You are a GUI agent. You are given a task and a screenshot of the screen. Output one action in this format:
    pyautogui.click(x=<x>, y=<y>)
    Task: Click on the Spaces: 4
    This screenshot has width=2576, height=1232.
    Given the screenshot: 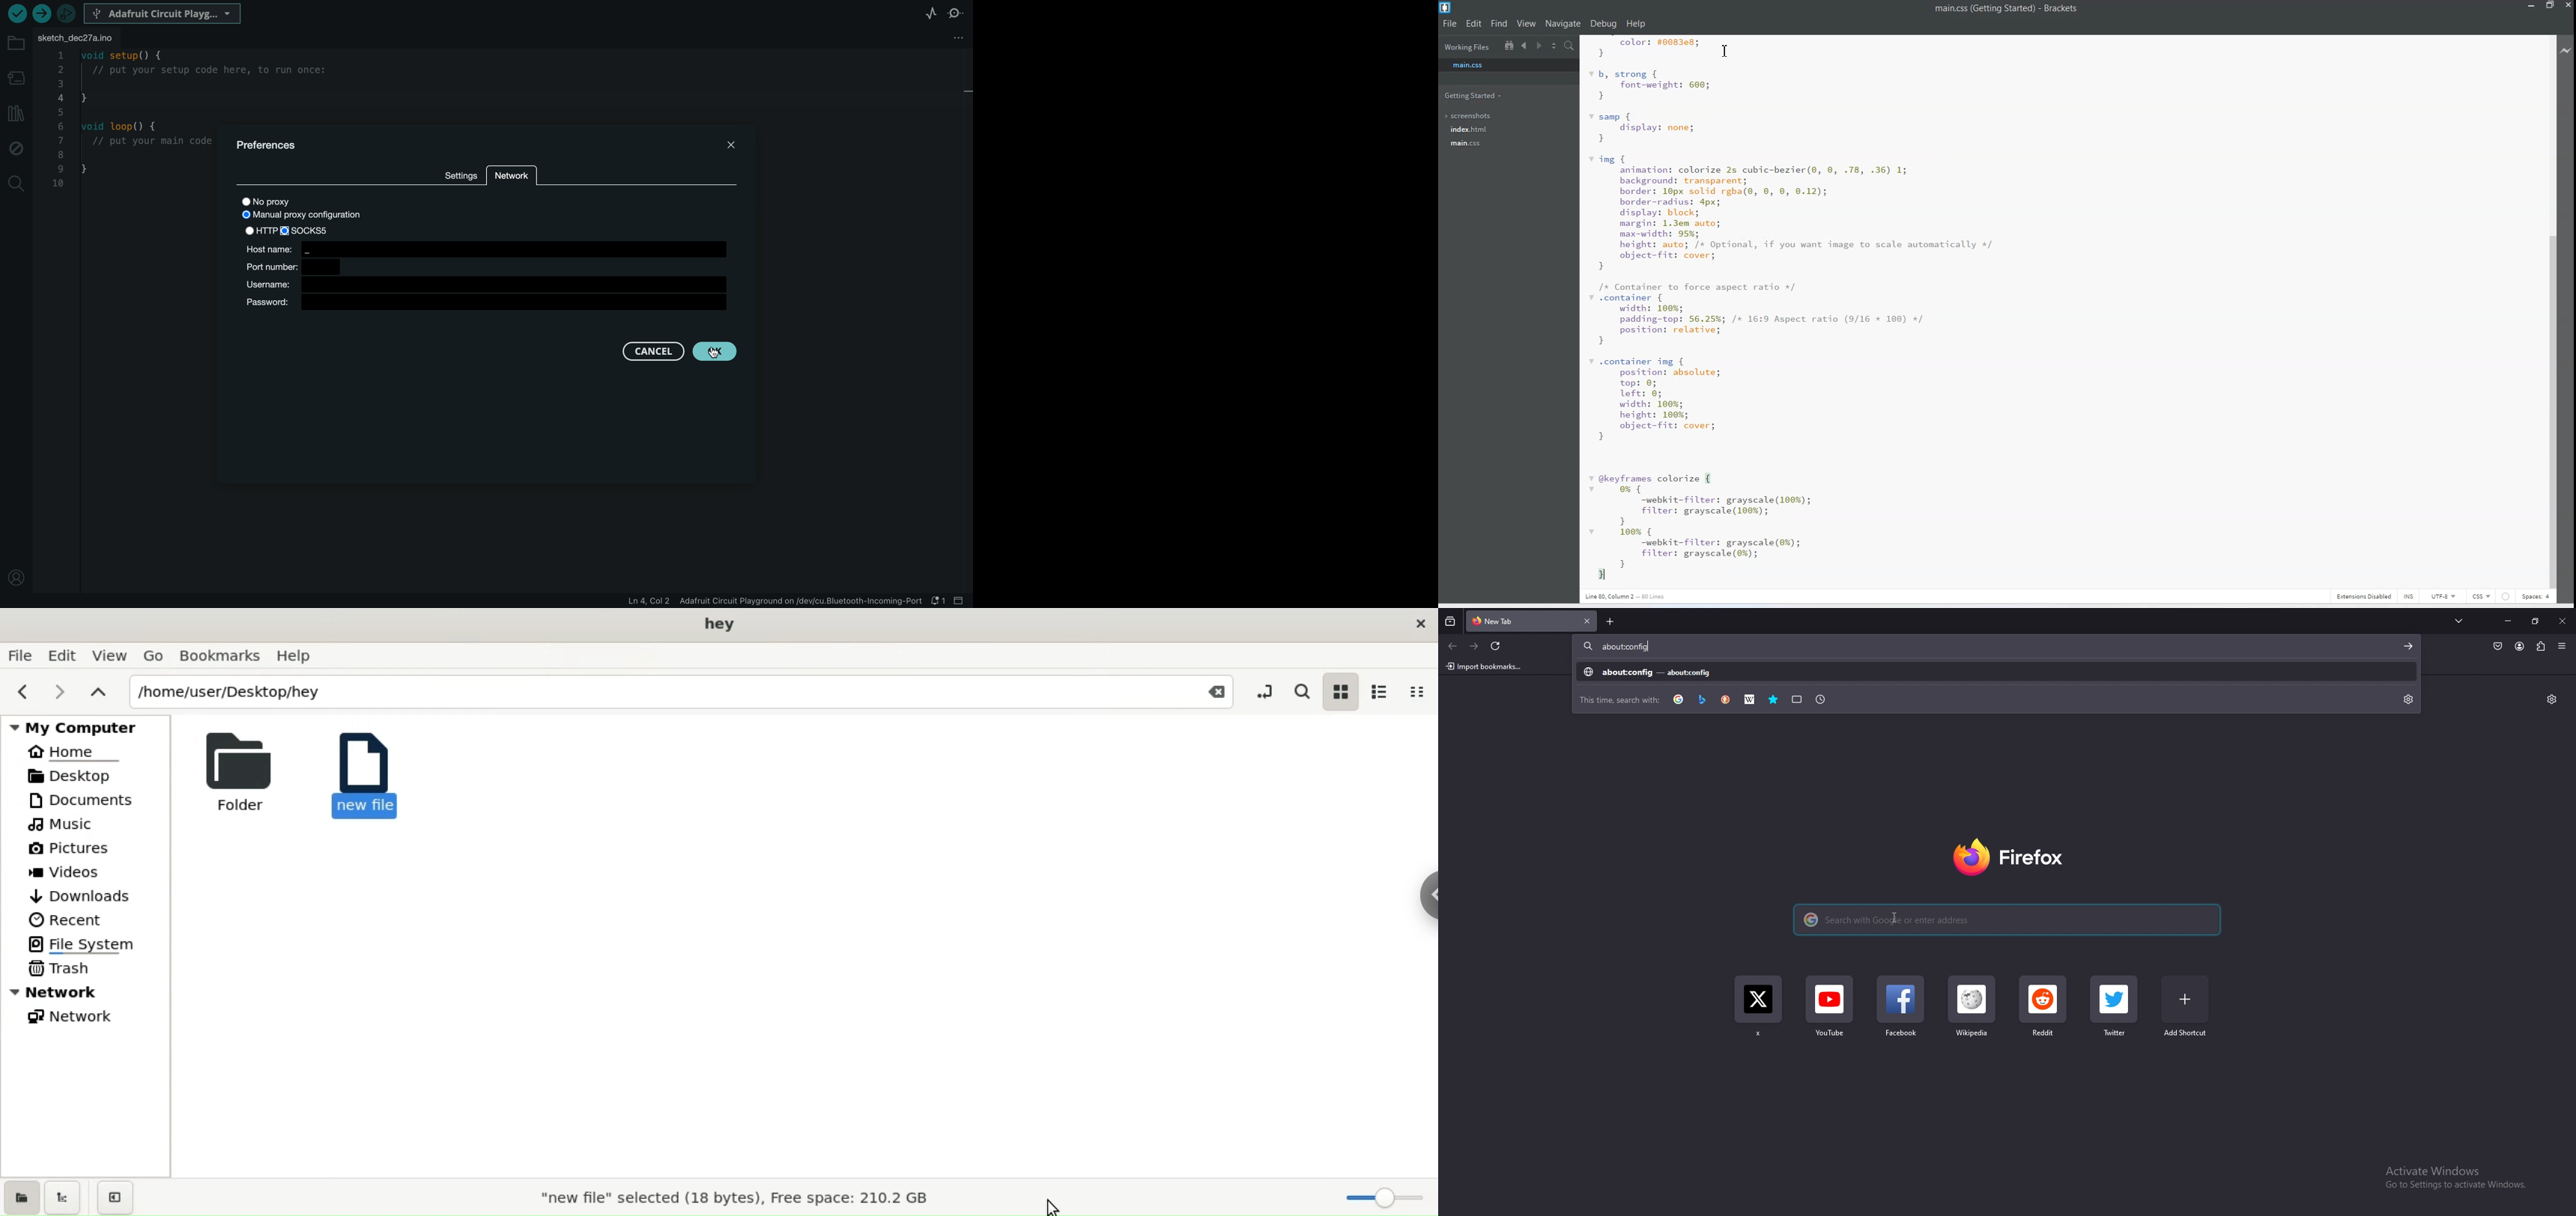 What is the action you would take?
    pyautogui.click(x=2537, y=596)
    